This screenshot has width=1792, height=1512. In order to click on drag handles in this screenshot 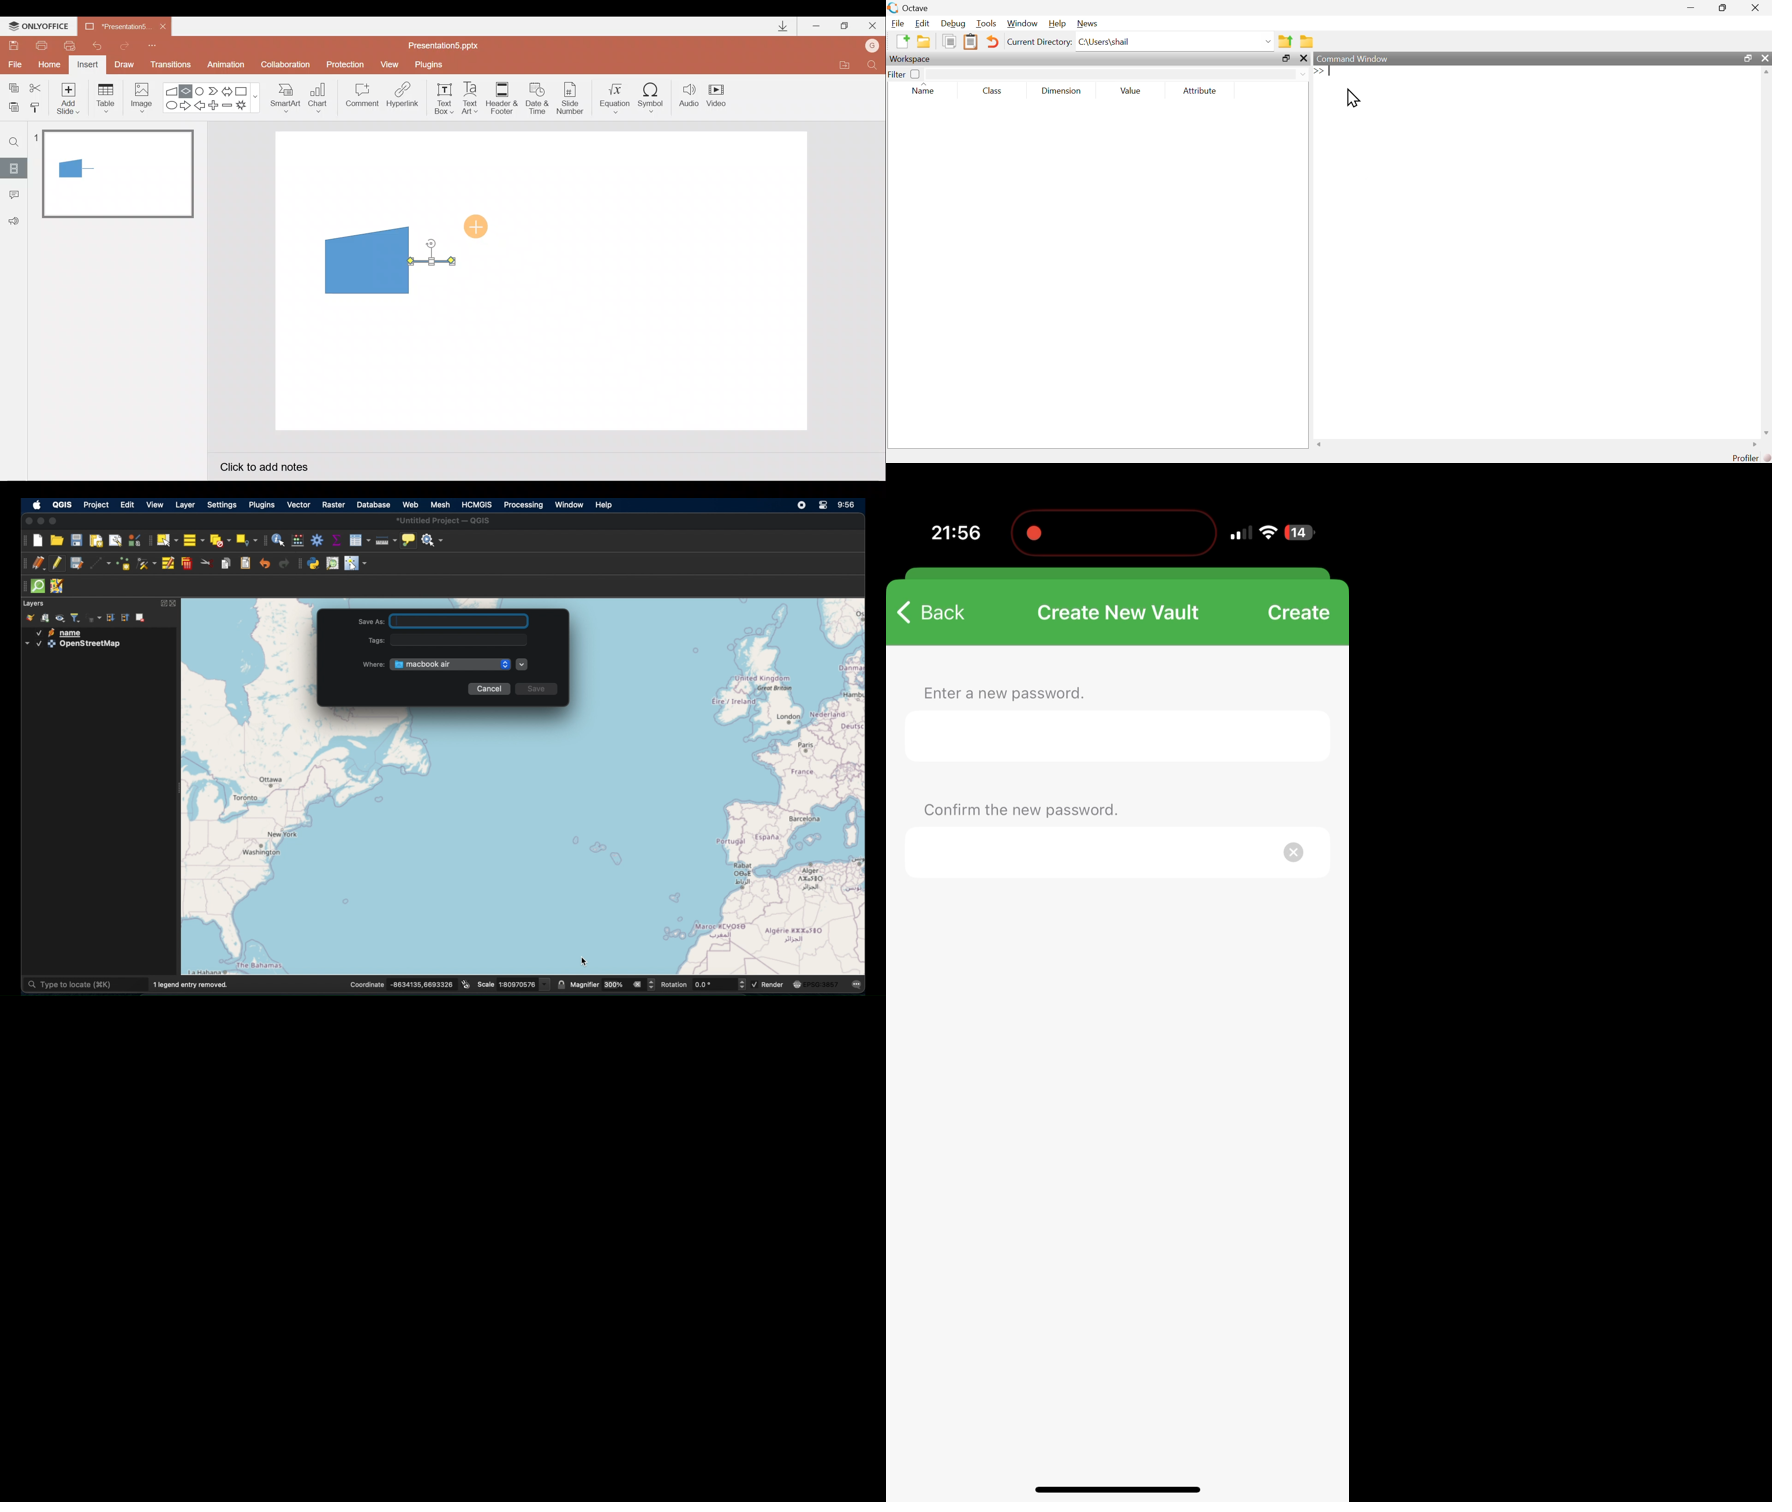, I will do `click(22, 588)`.